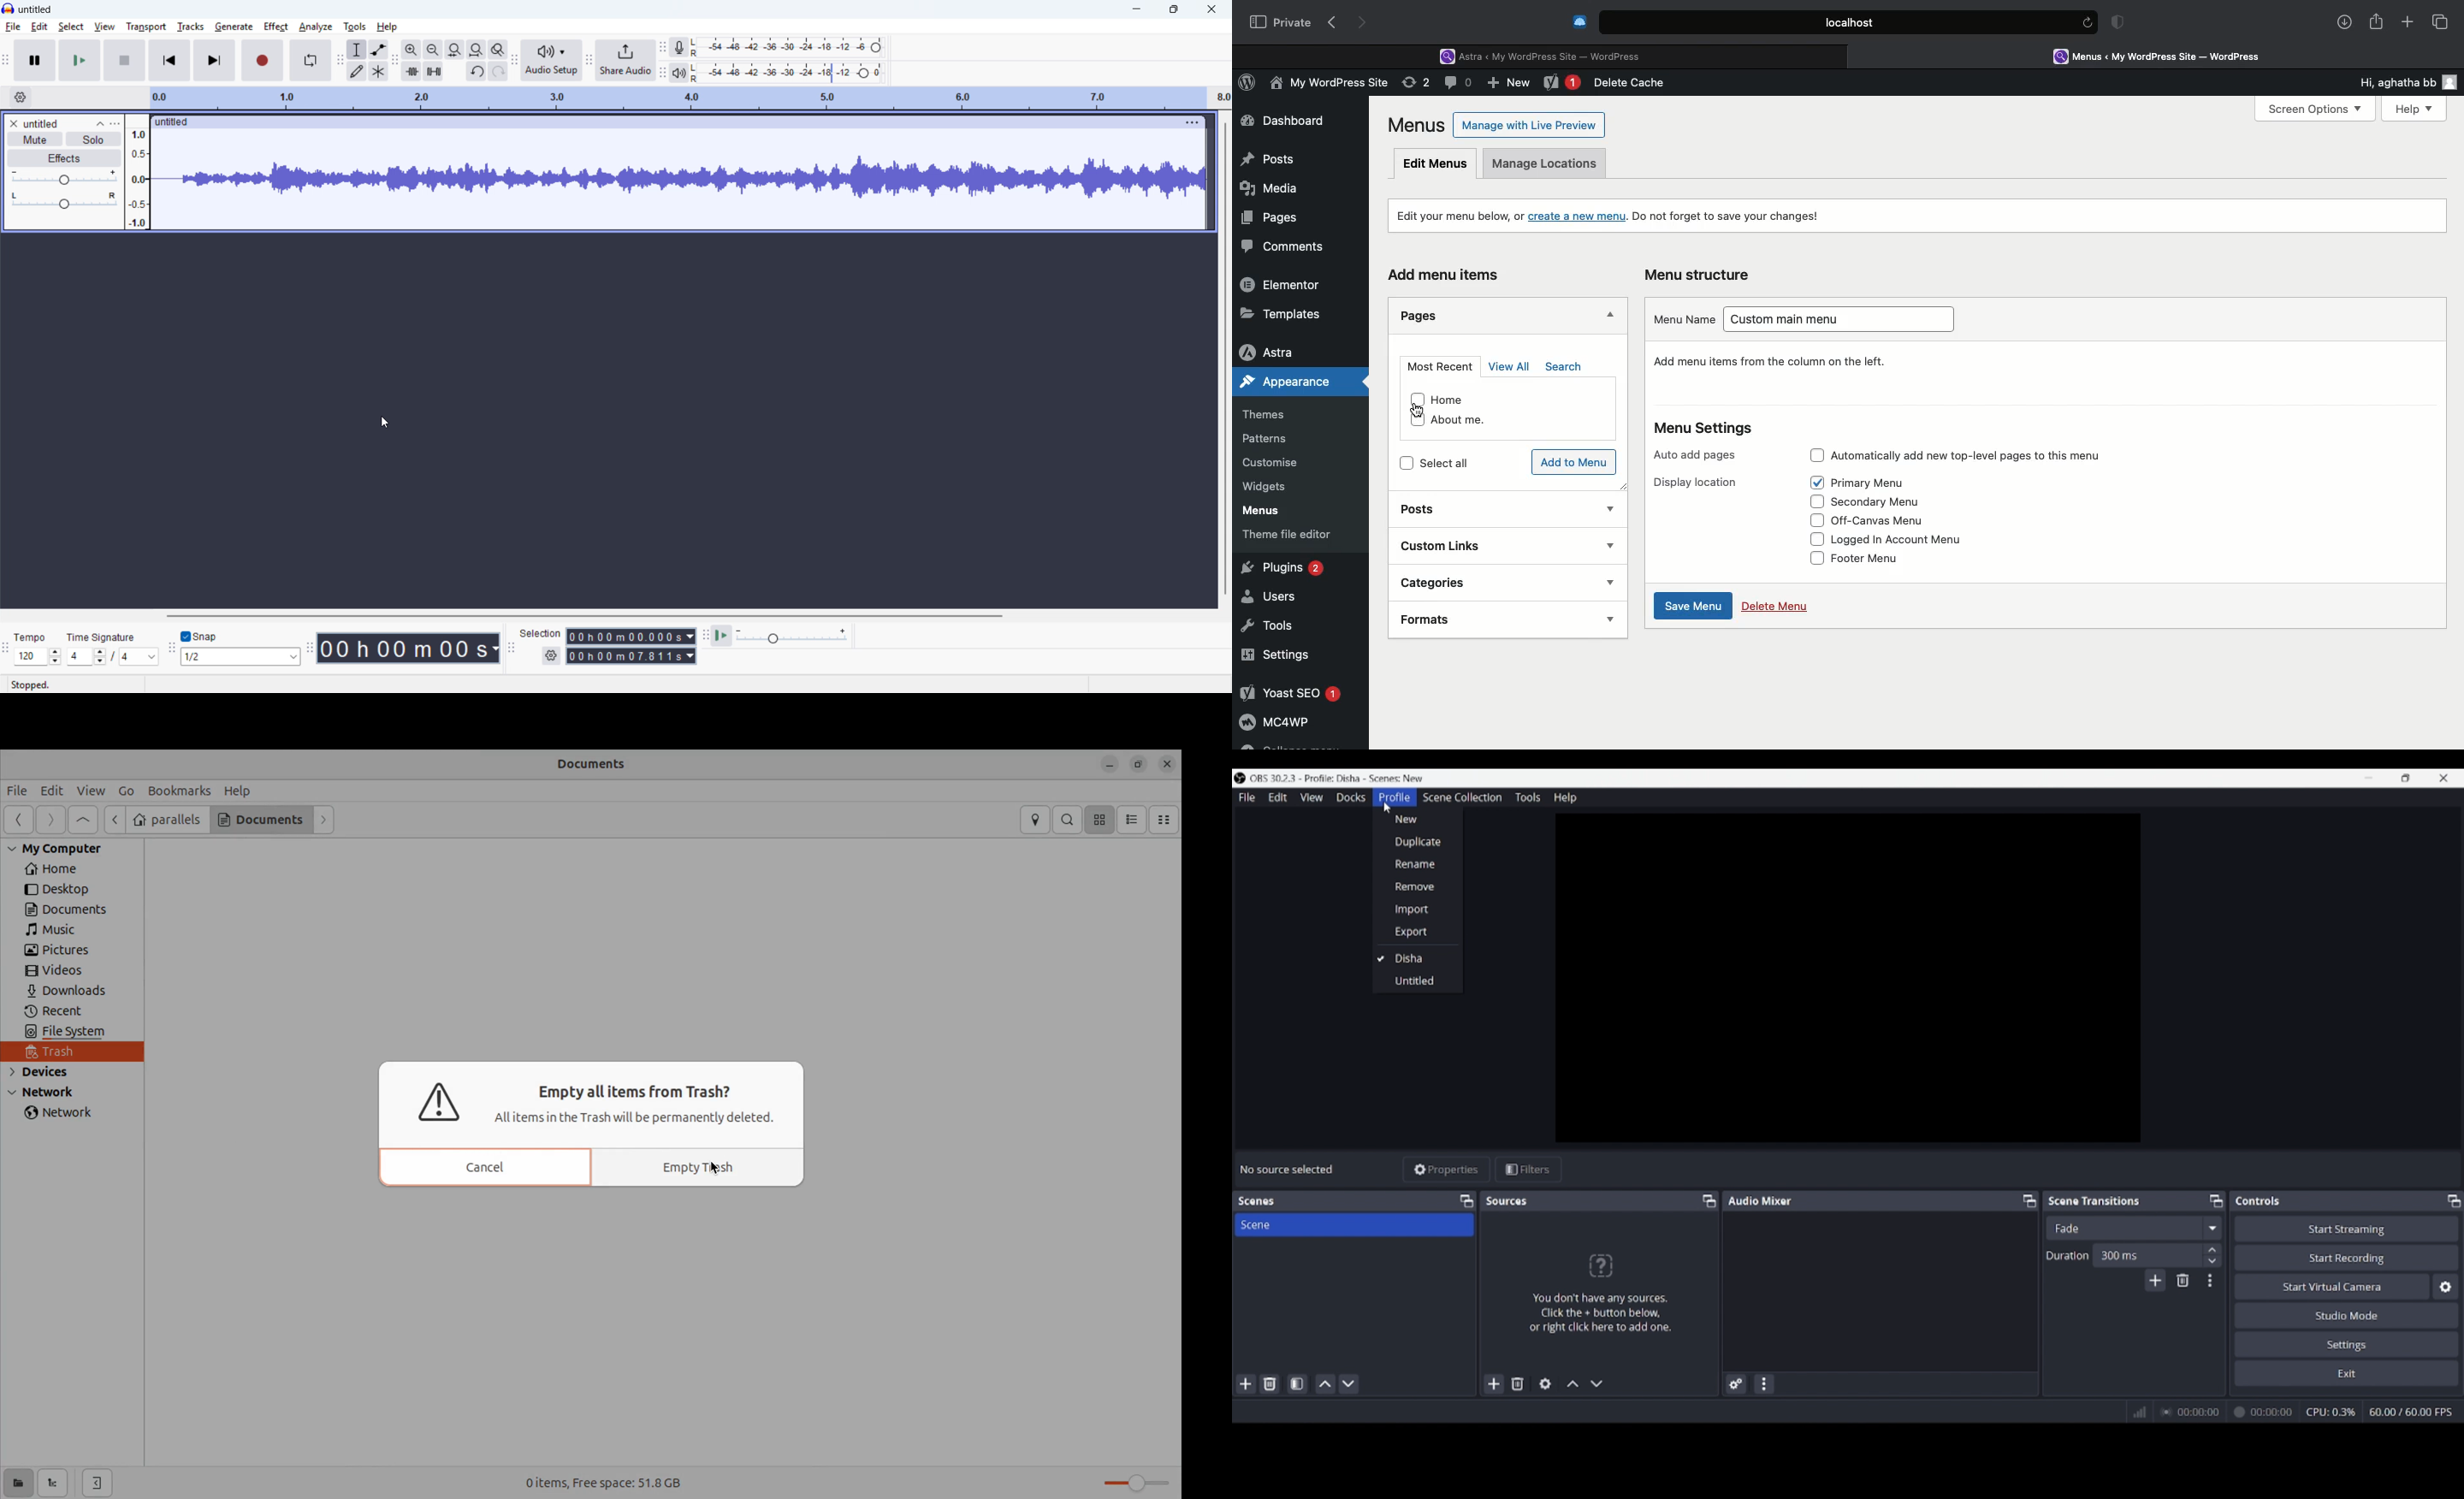 The height and width of the screenshot is (1512, 2464). What do you see at coordinates (1414, 982) in the screenshot?
I see `Untitled` at bounding box center [1414, 982].